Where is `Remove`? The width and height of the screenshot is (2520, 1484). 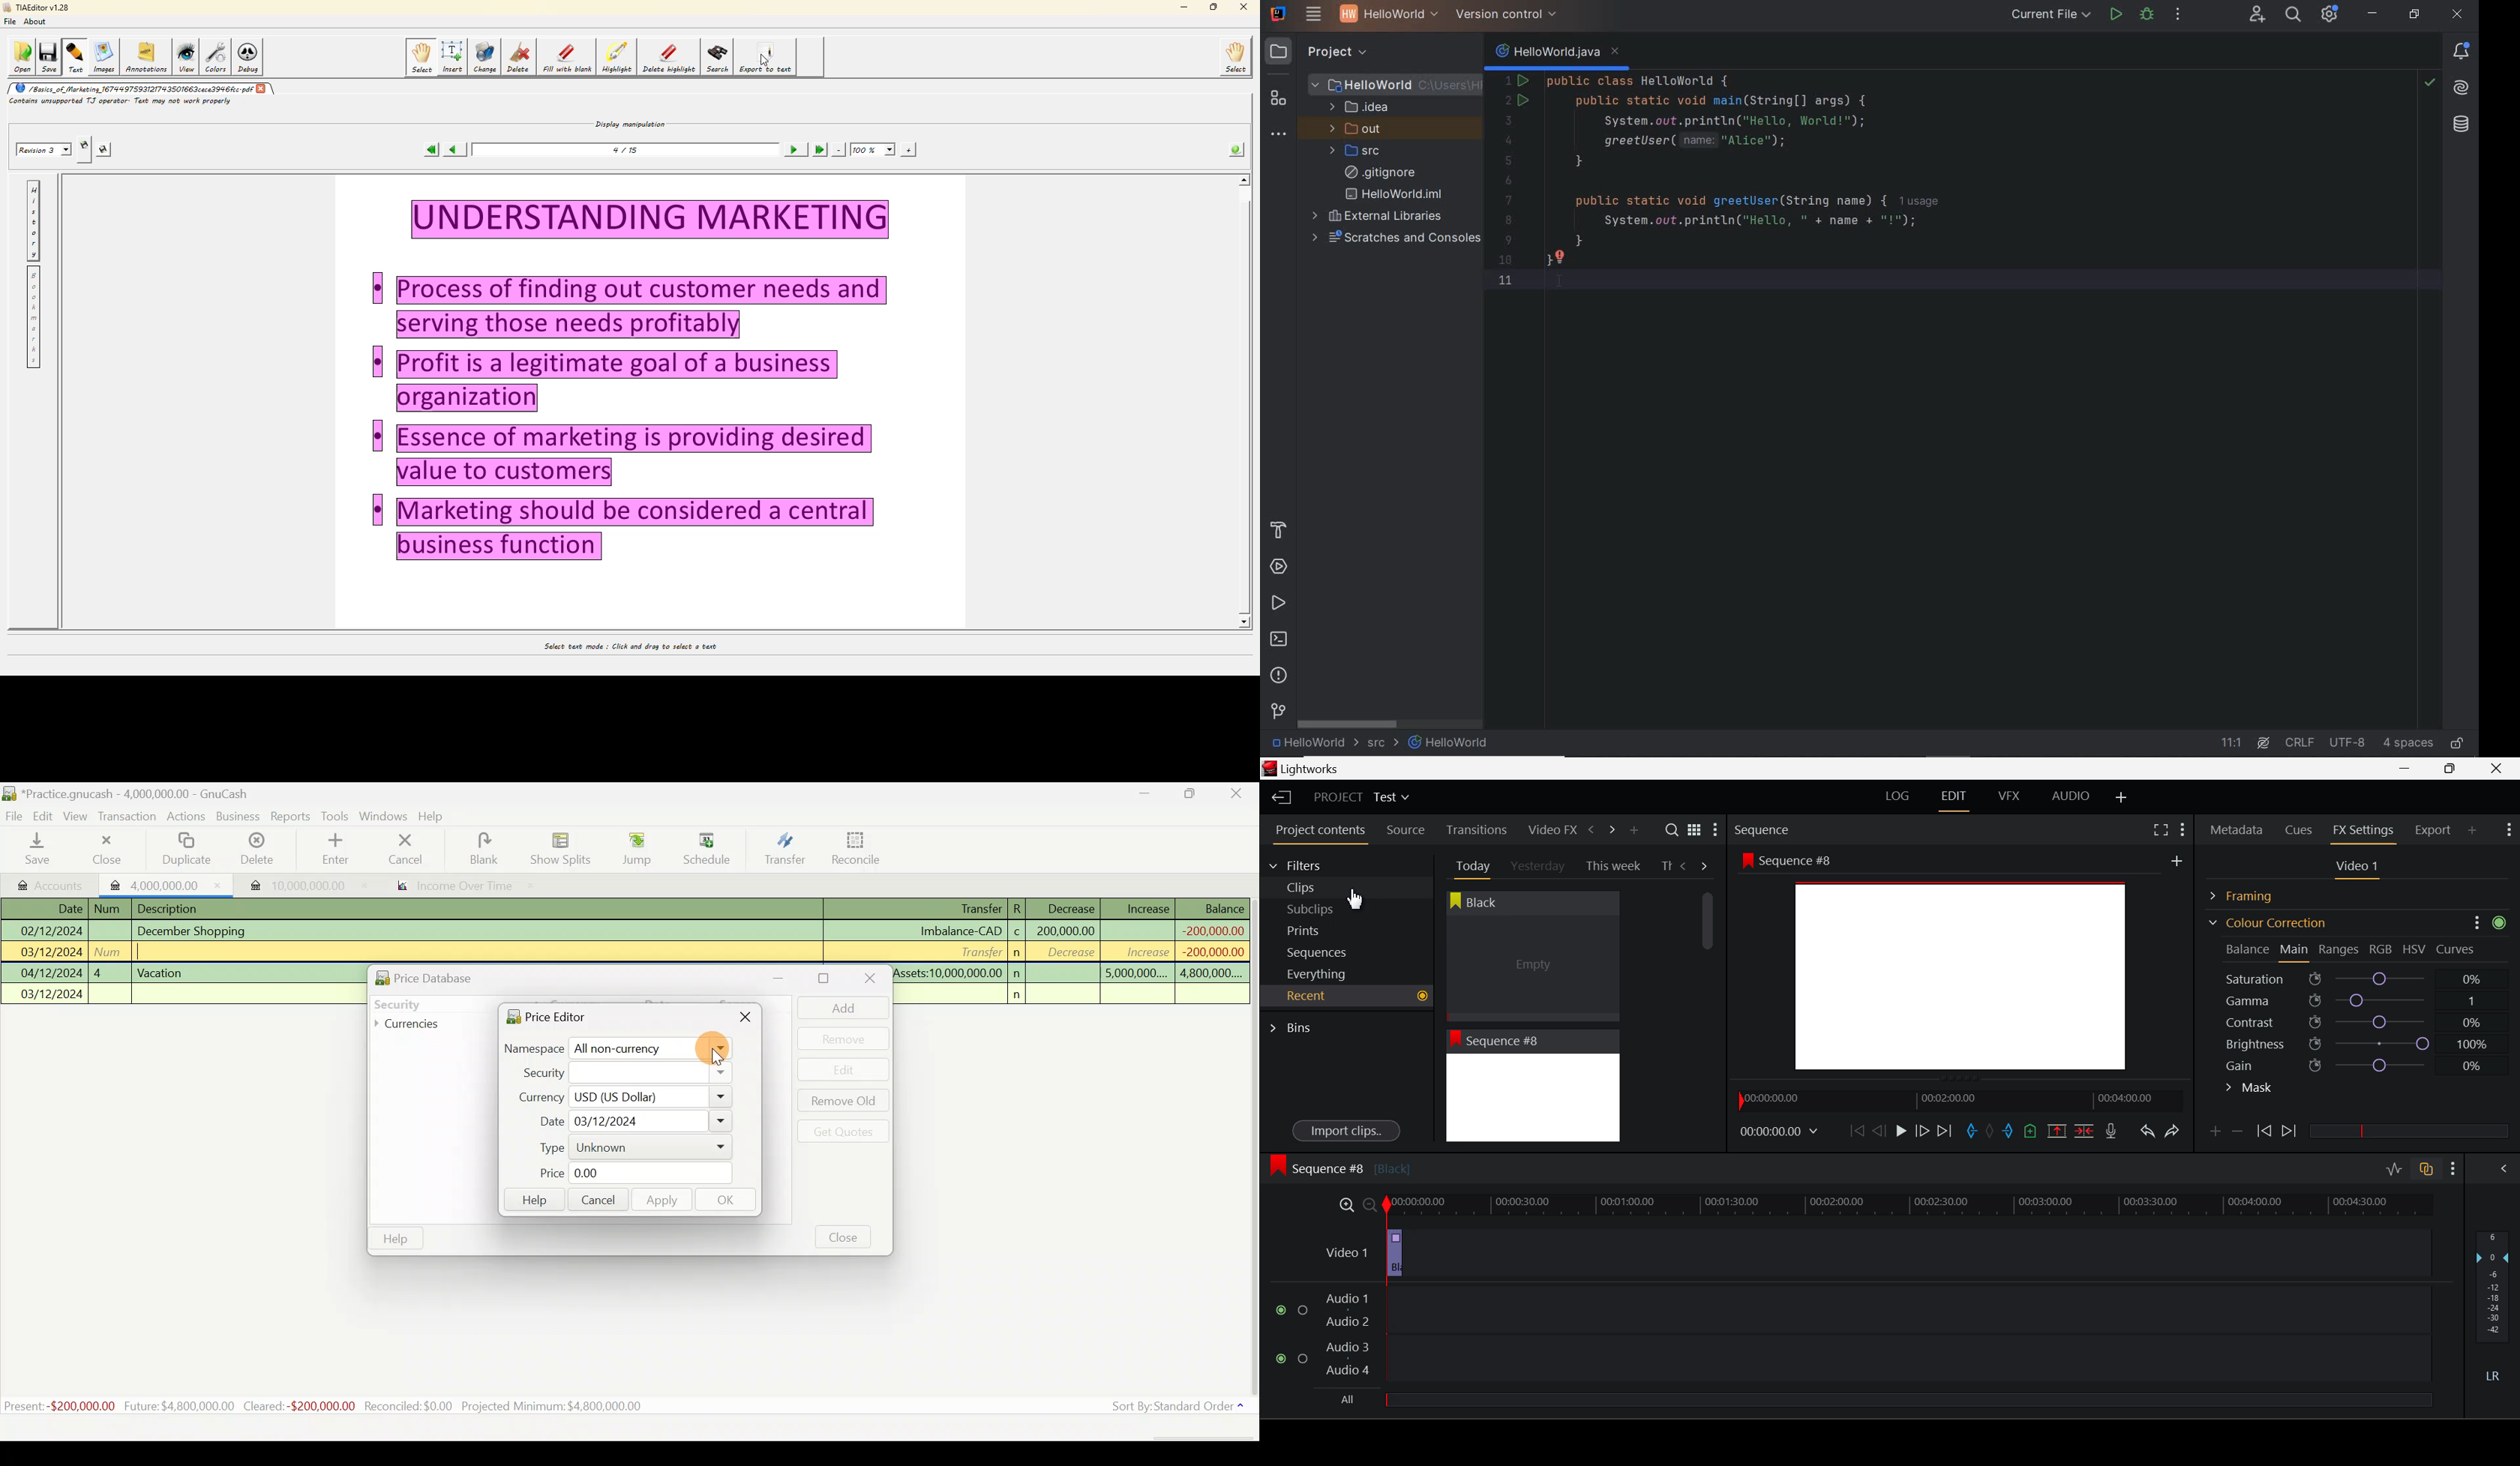 Remove is located at coordinates (843, 1038).